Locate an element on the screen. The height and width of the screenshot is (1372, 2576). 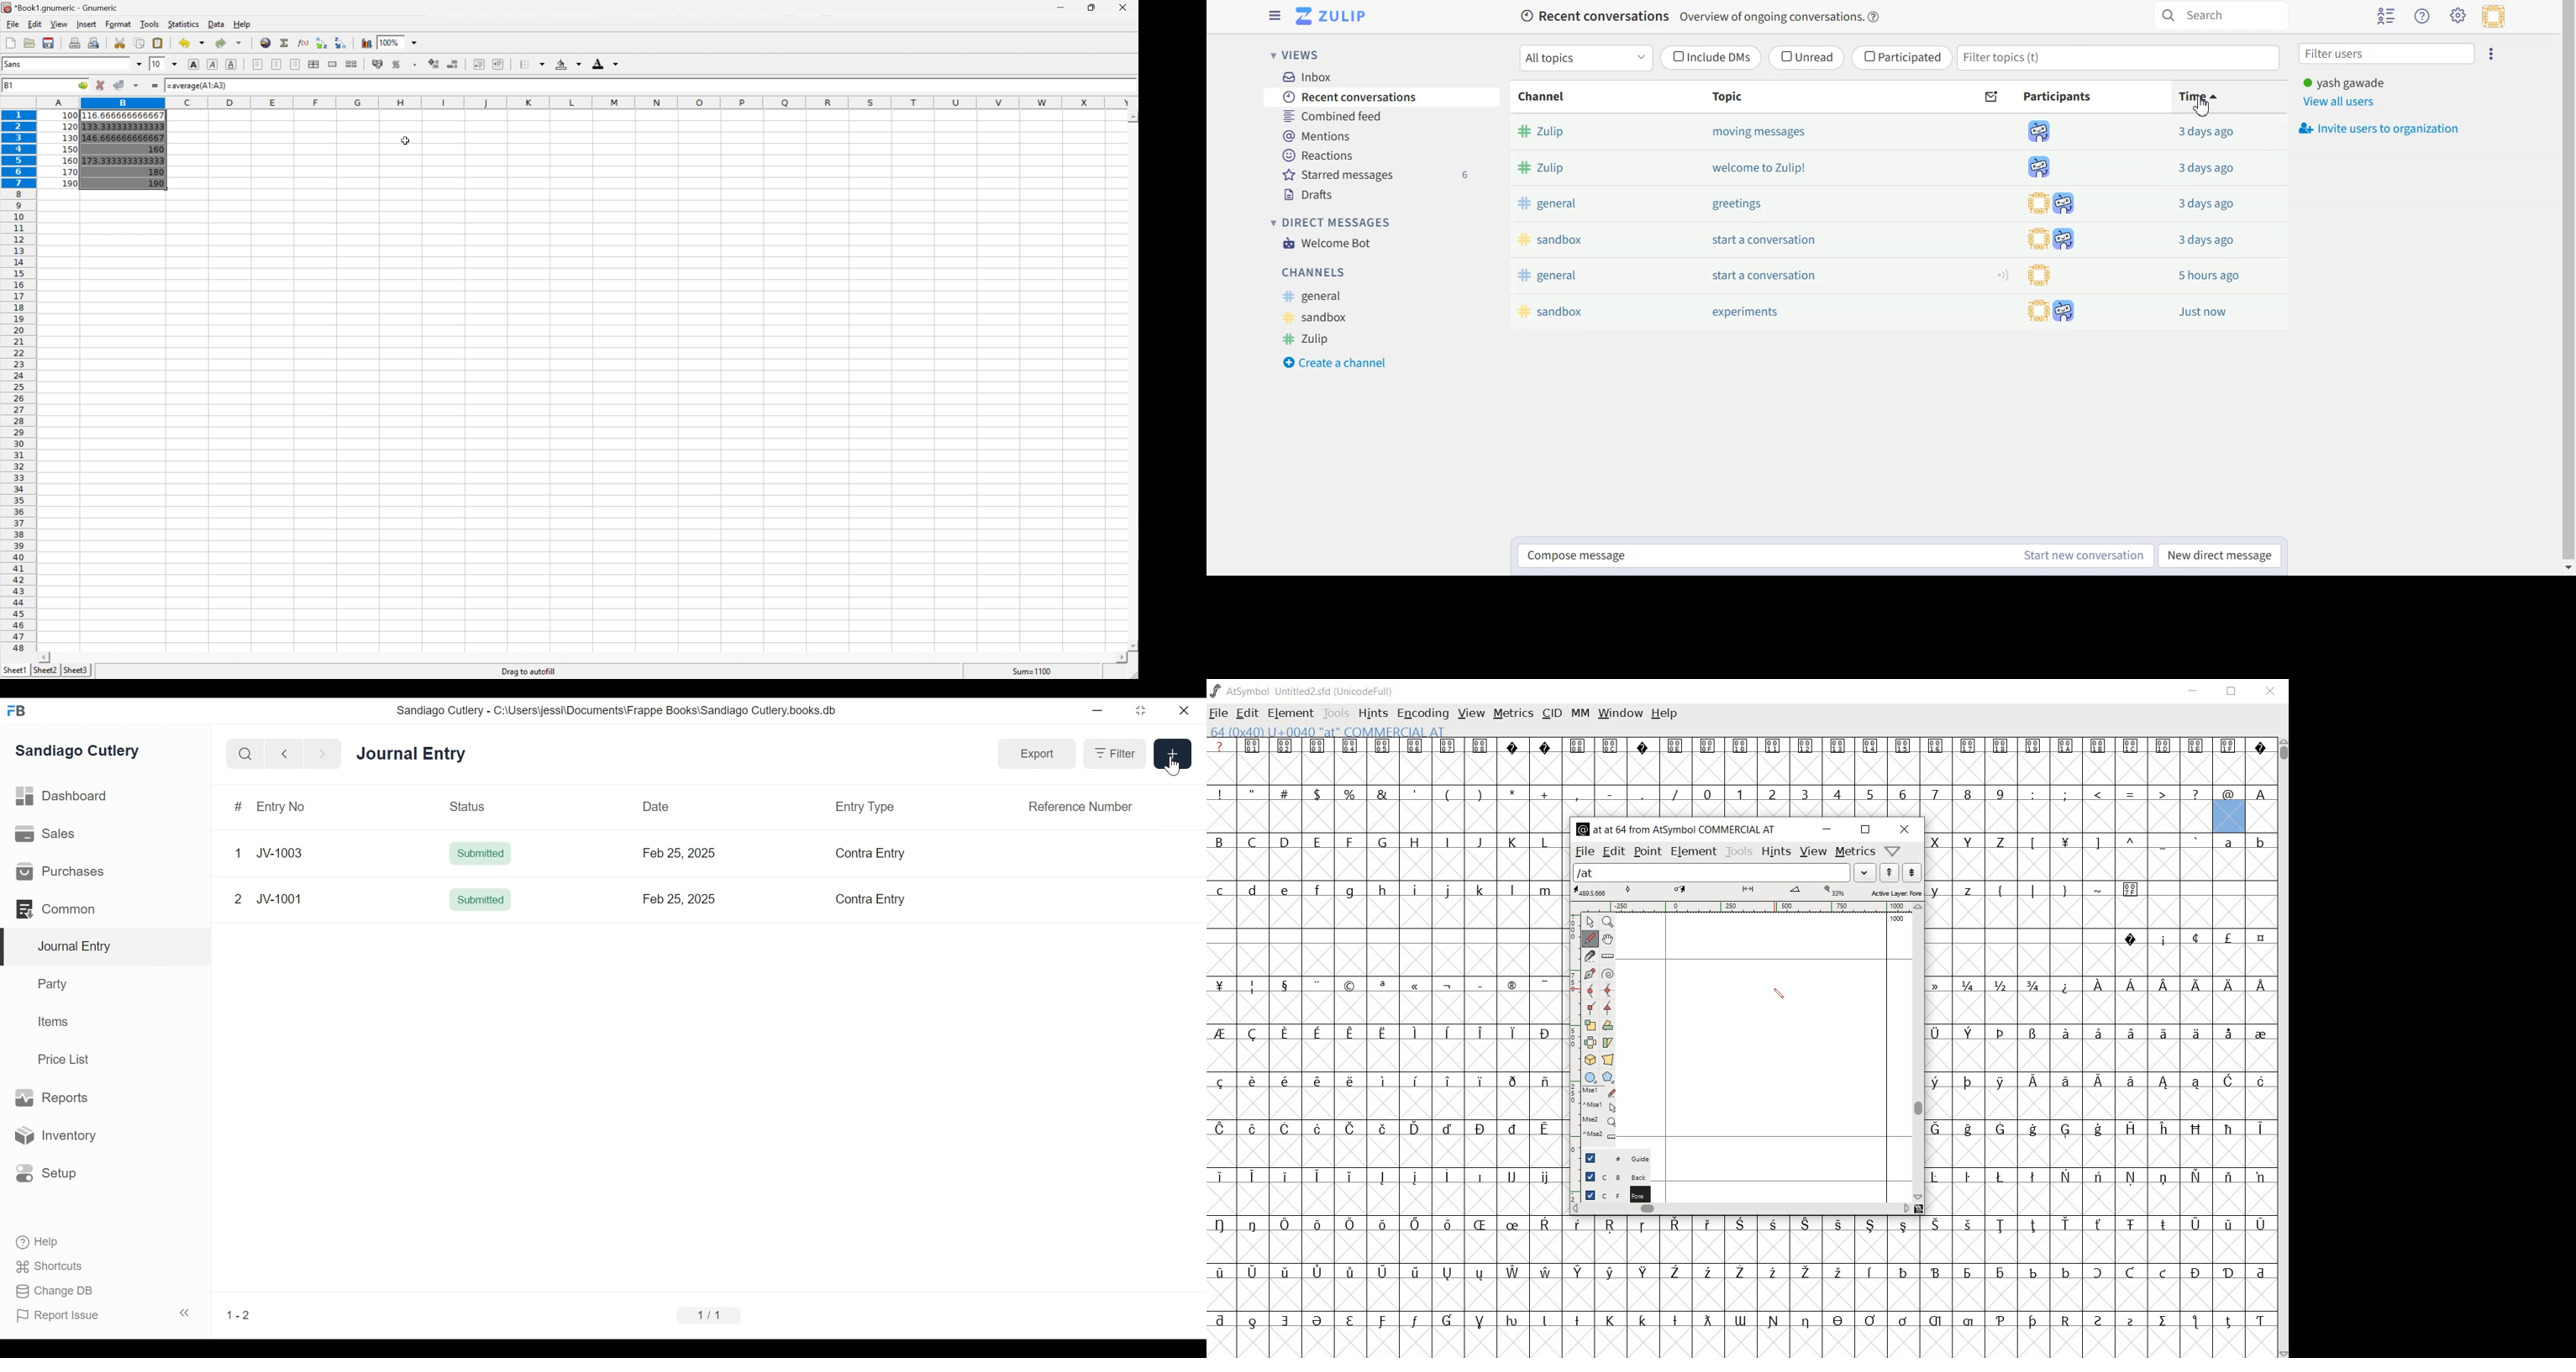
Center horizontally across selection is located at coordinates (313, 64).